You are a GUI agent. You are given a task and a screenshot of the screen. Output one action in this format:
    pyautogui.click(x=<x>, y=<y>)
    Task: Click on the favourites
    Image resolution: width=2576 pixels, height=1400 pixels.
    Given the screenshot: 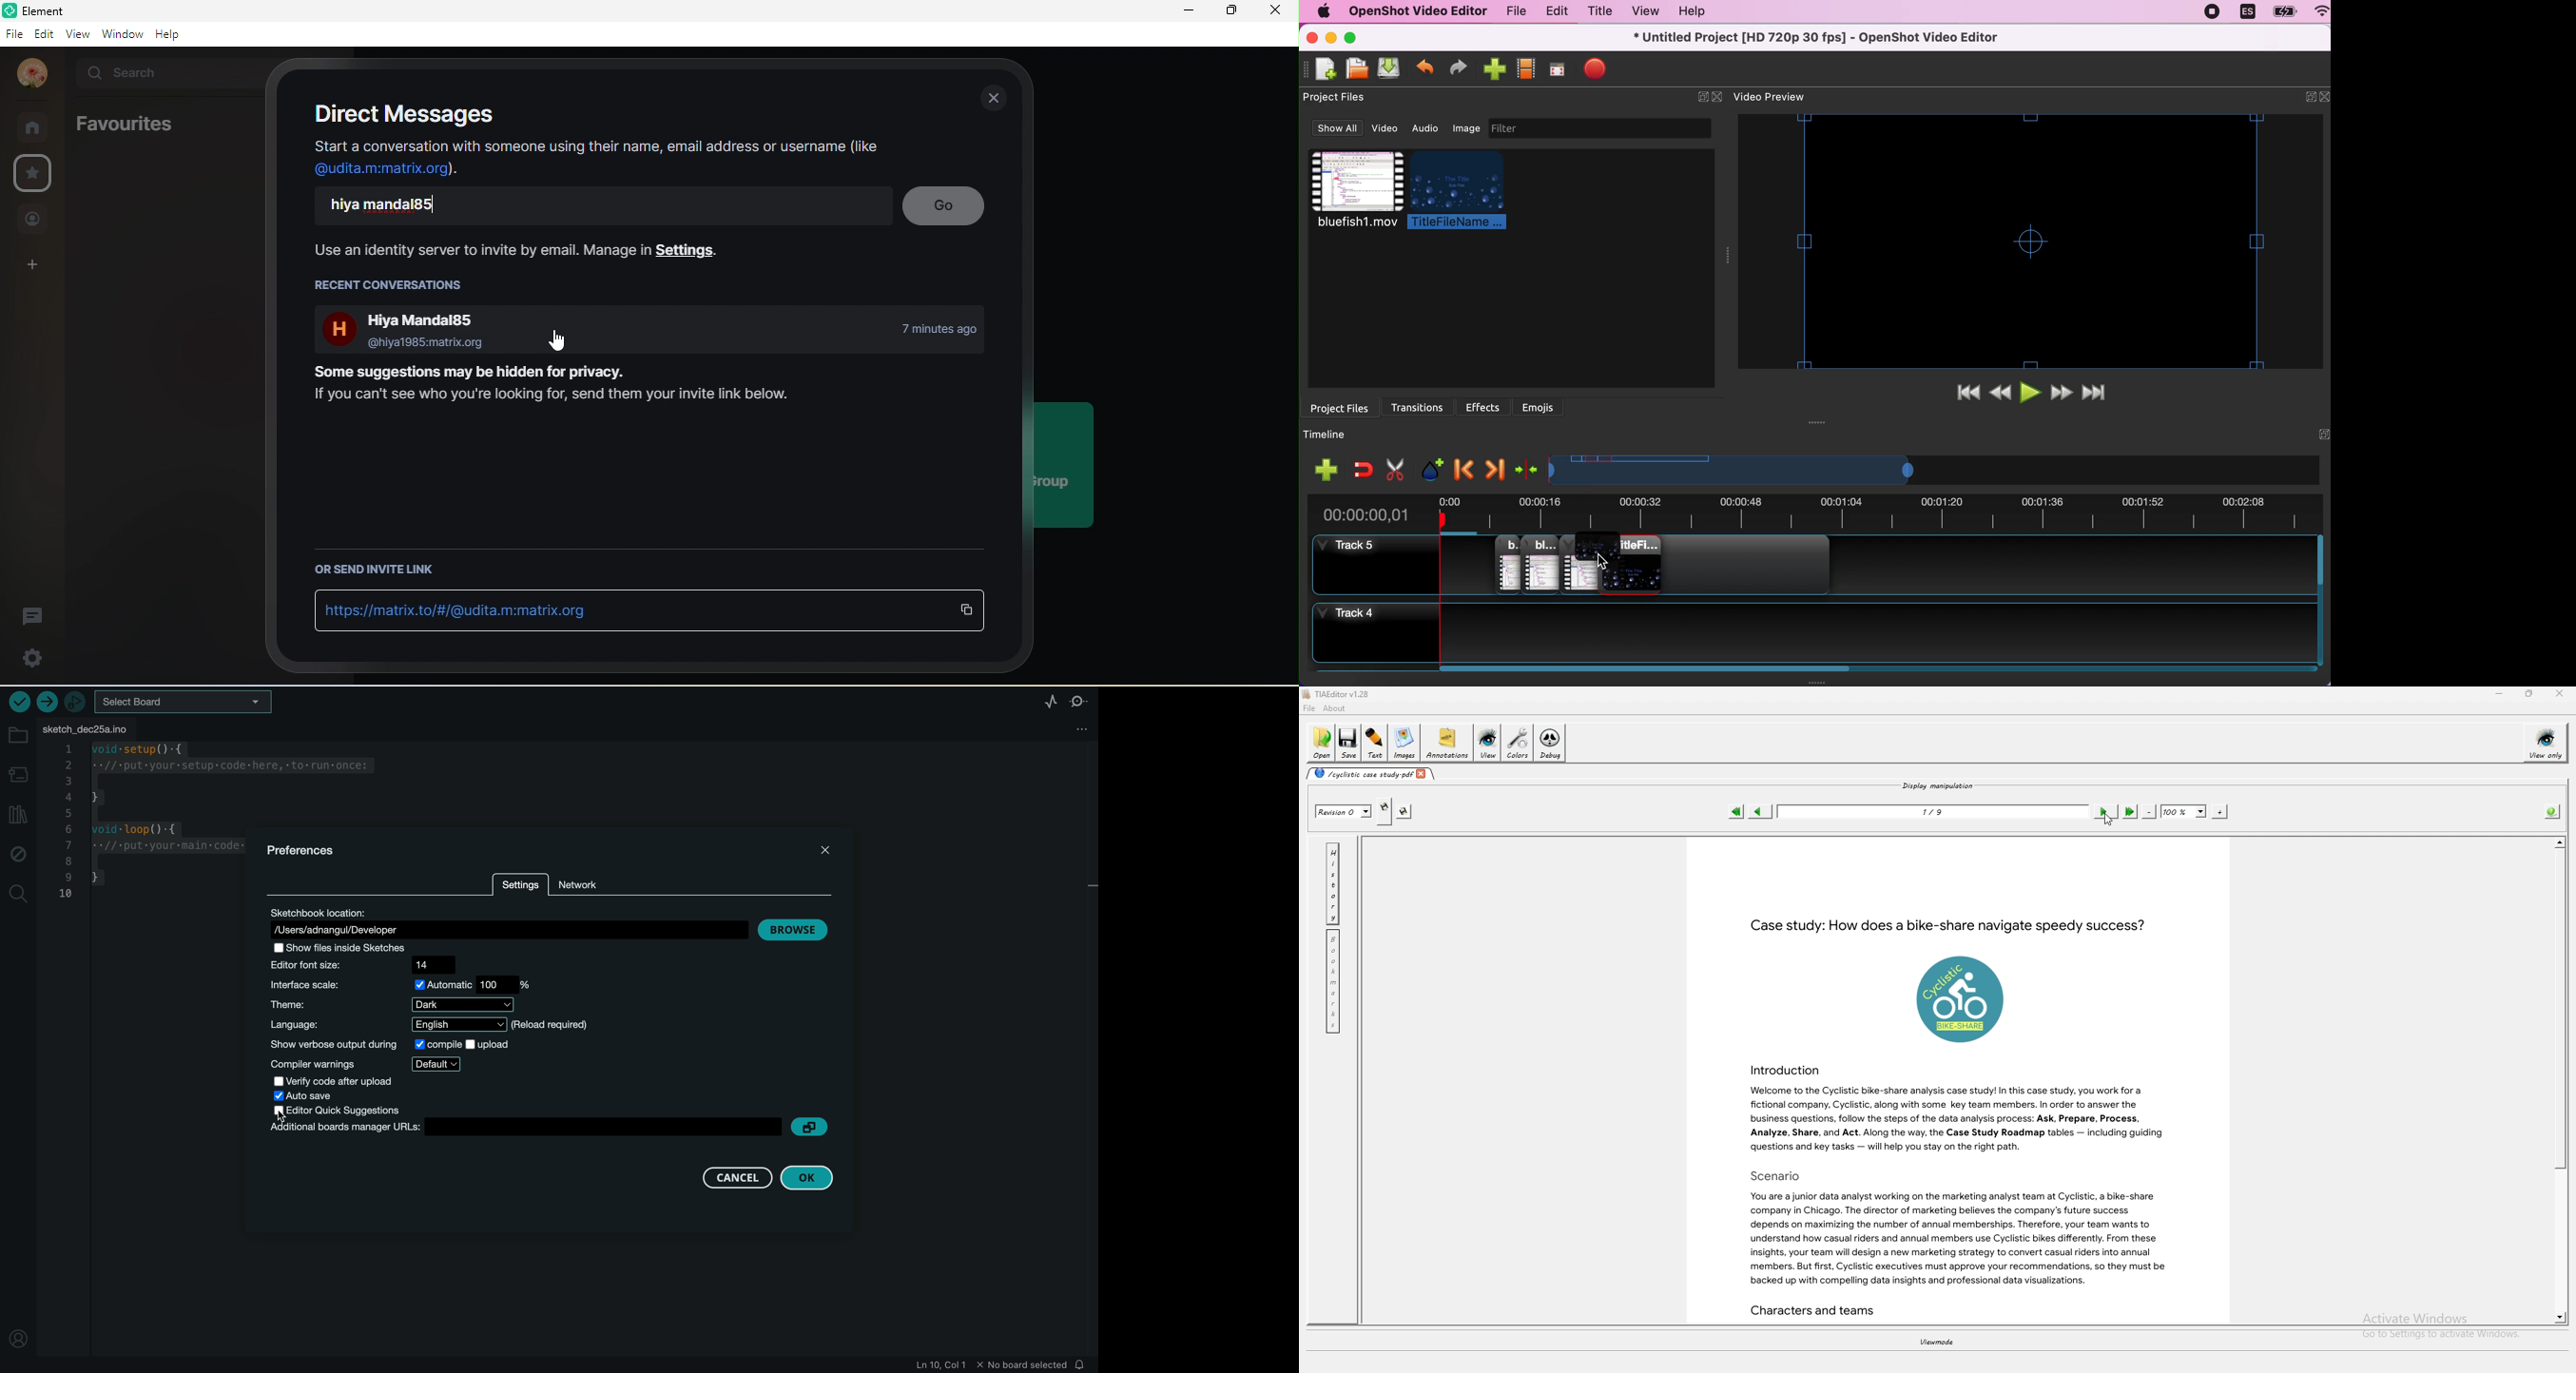 What is the action you would take?
    pyautogui.click(x=123, y=124)
    